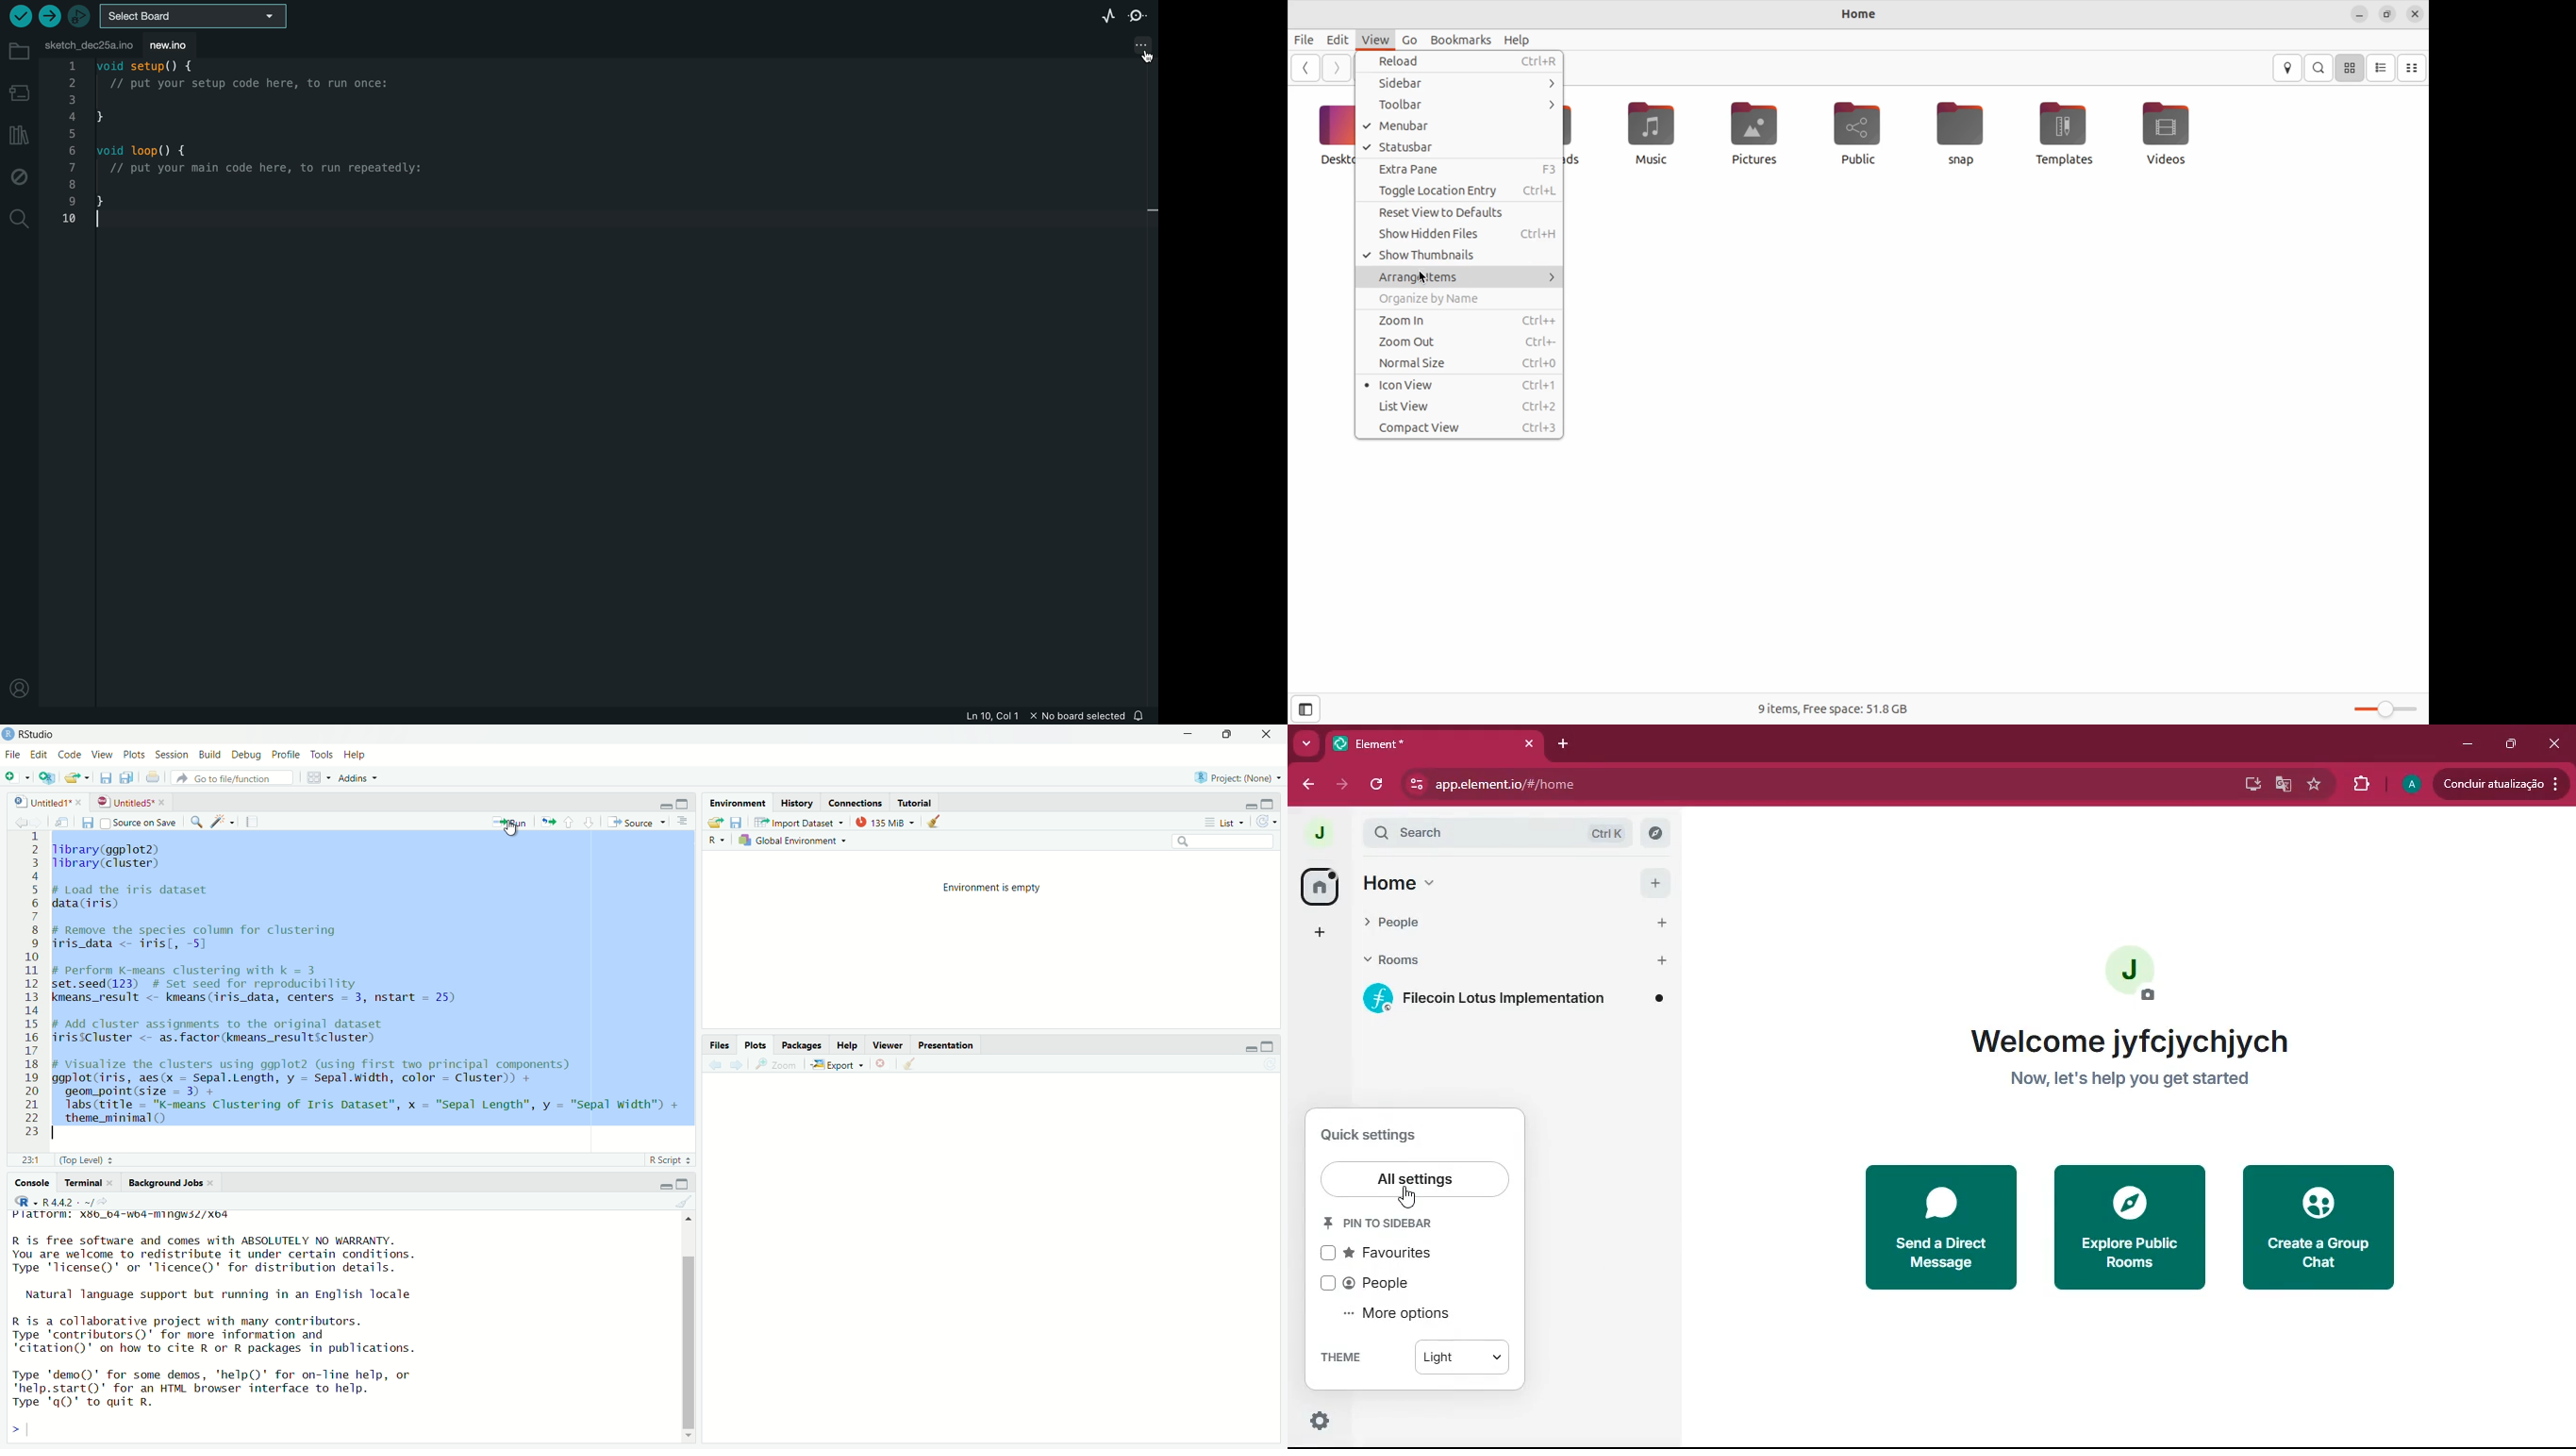  Describe the element at coordinates (688, 802) in the screenshot. I see `maximize` at that location.